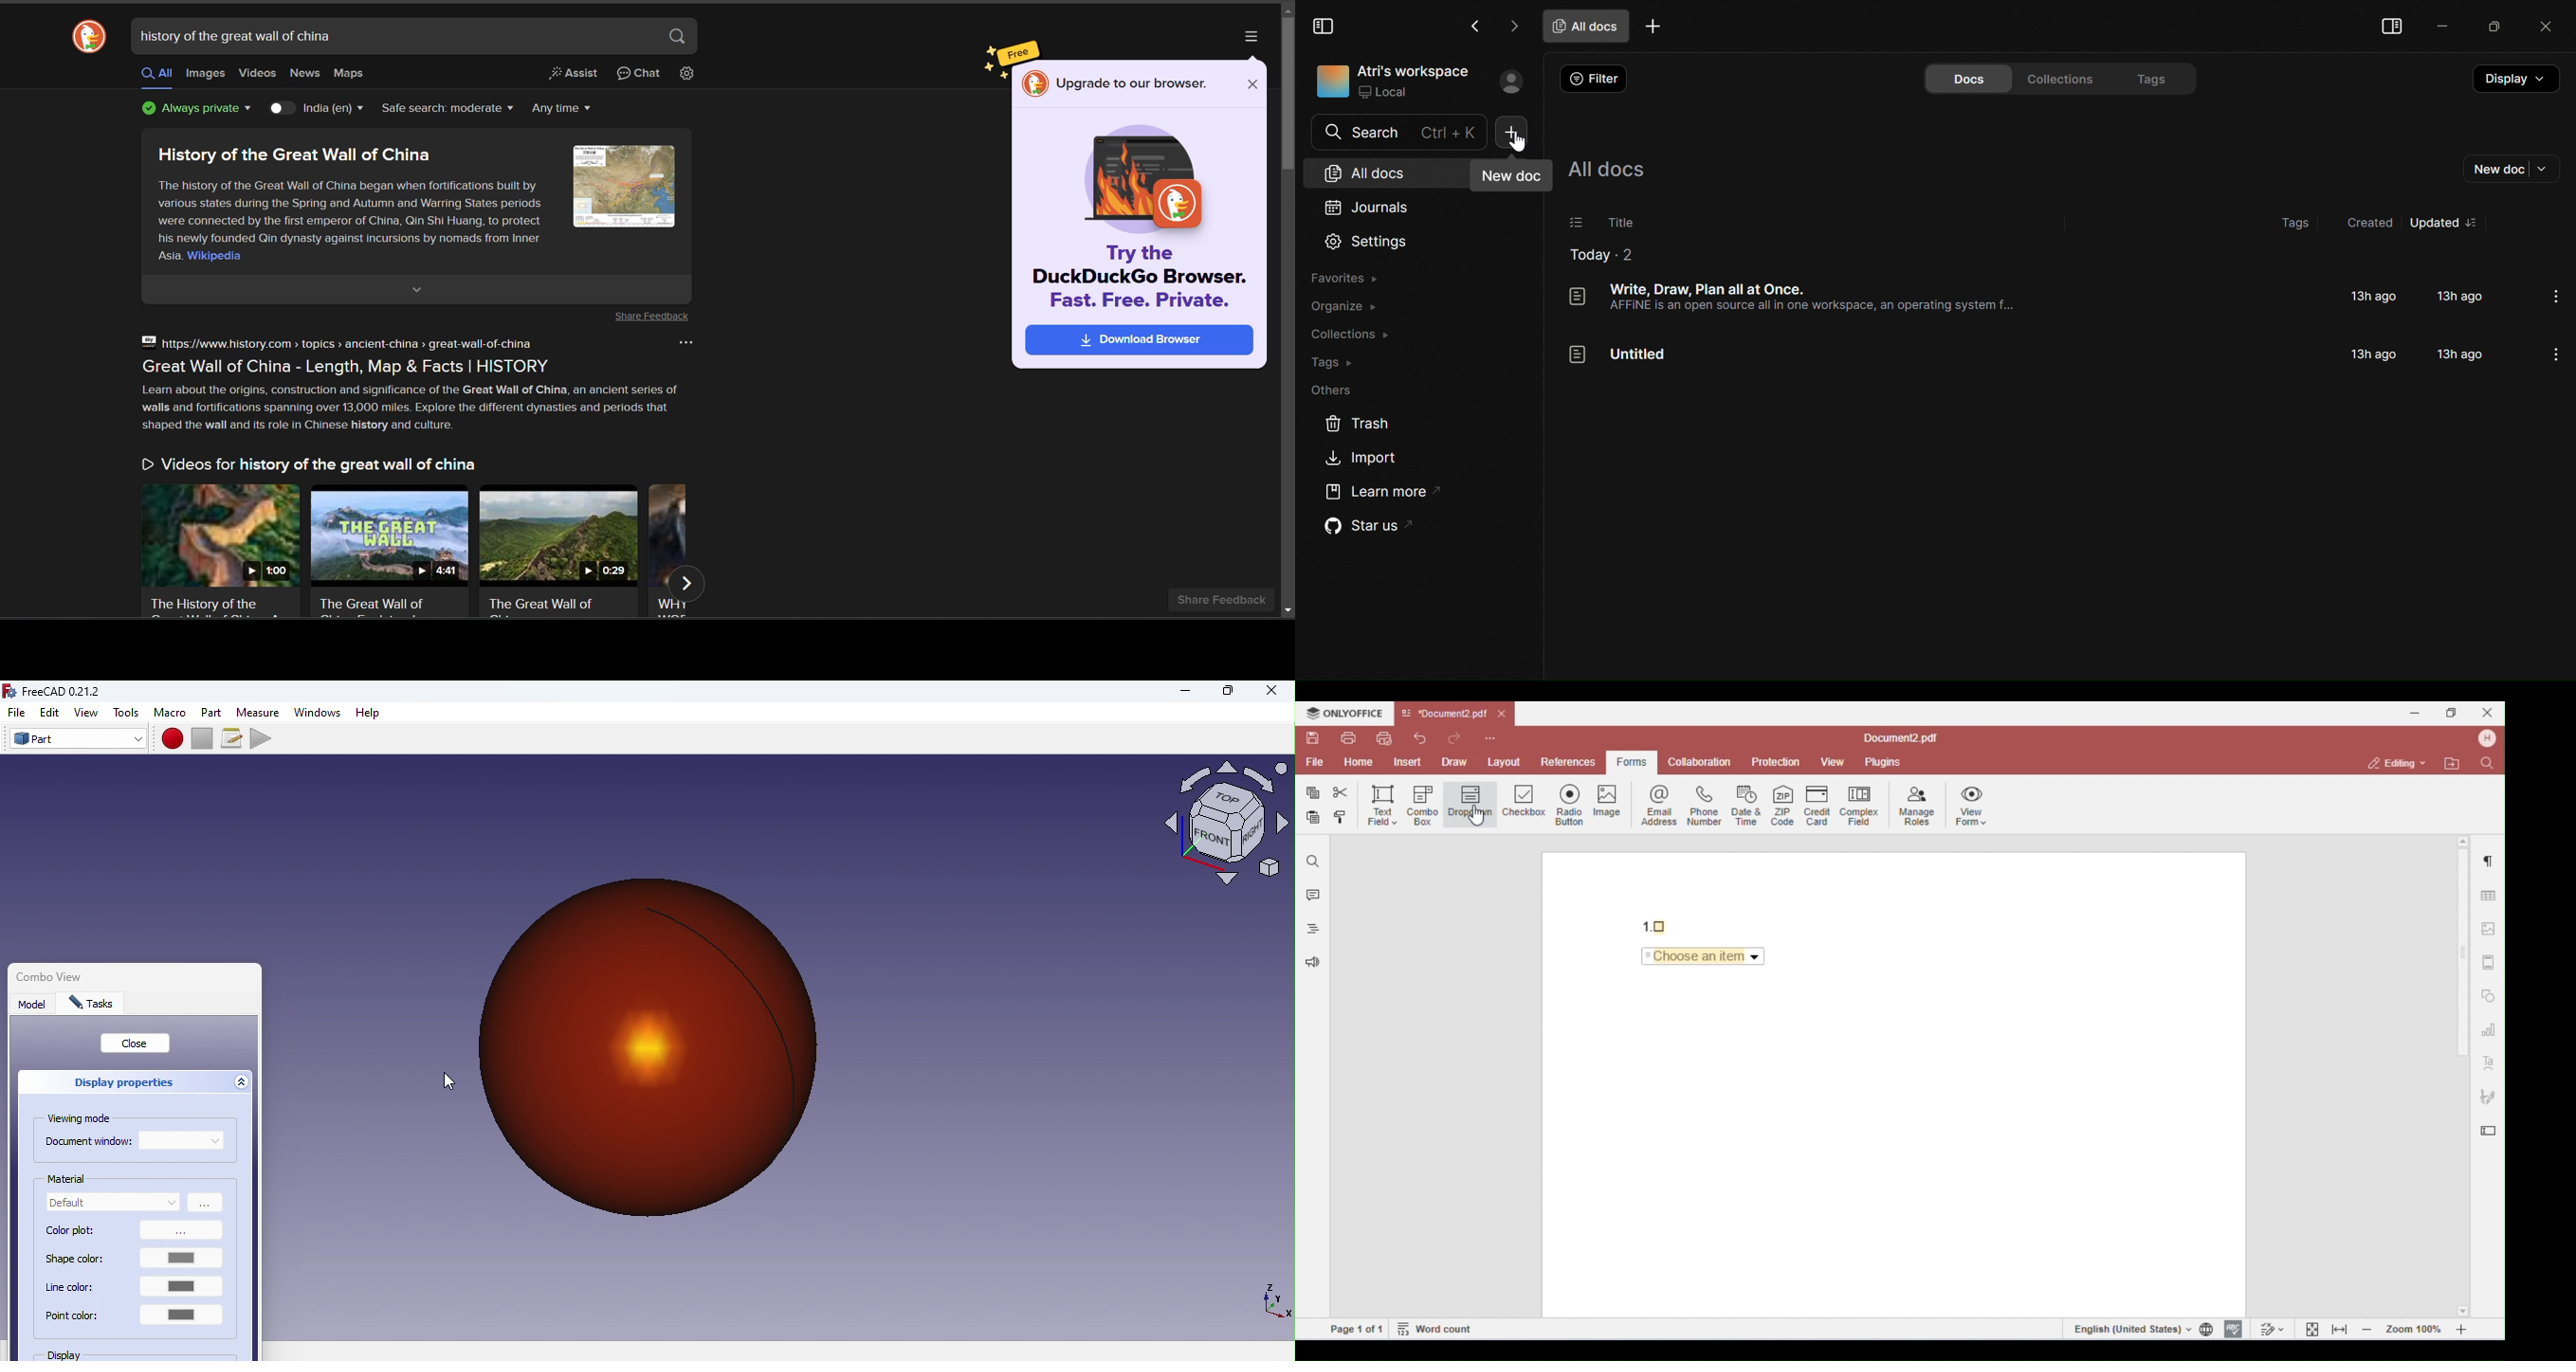  What do you see at coordinates (1264, 694) in the screenshot?
I see `Close` at bounding box center [1264, 694].